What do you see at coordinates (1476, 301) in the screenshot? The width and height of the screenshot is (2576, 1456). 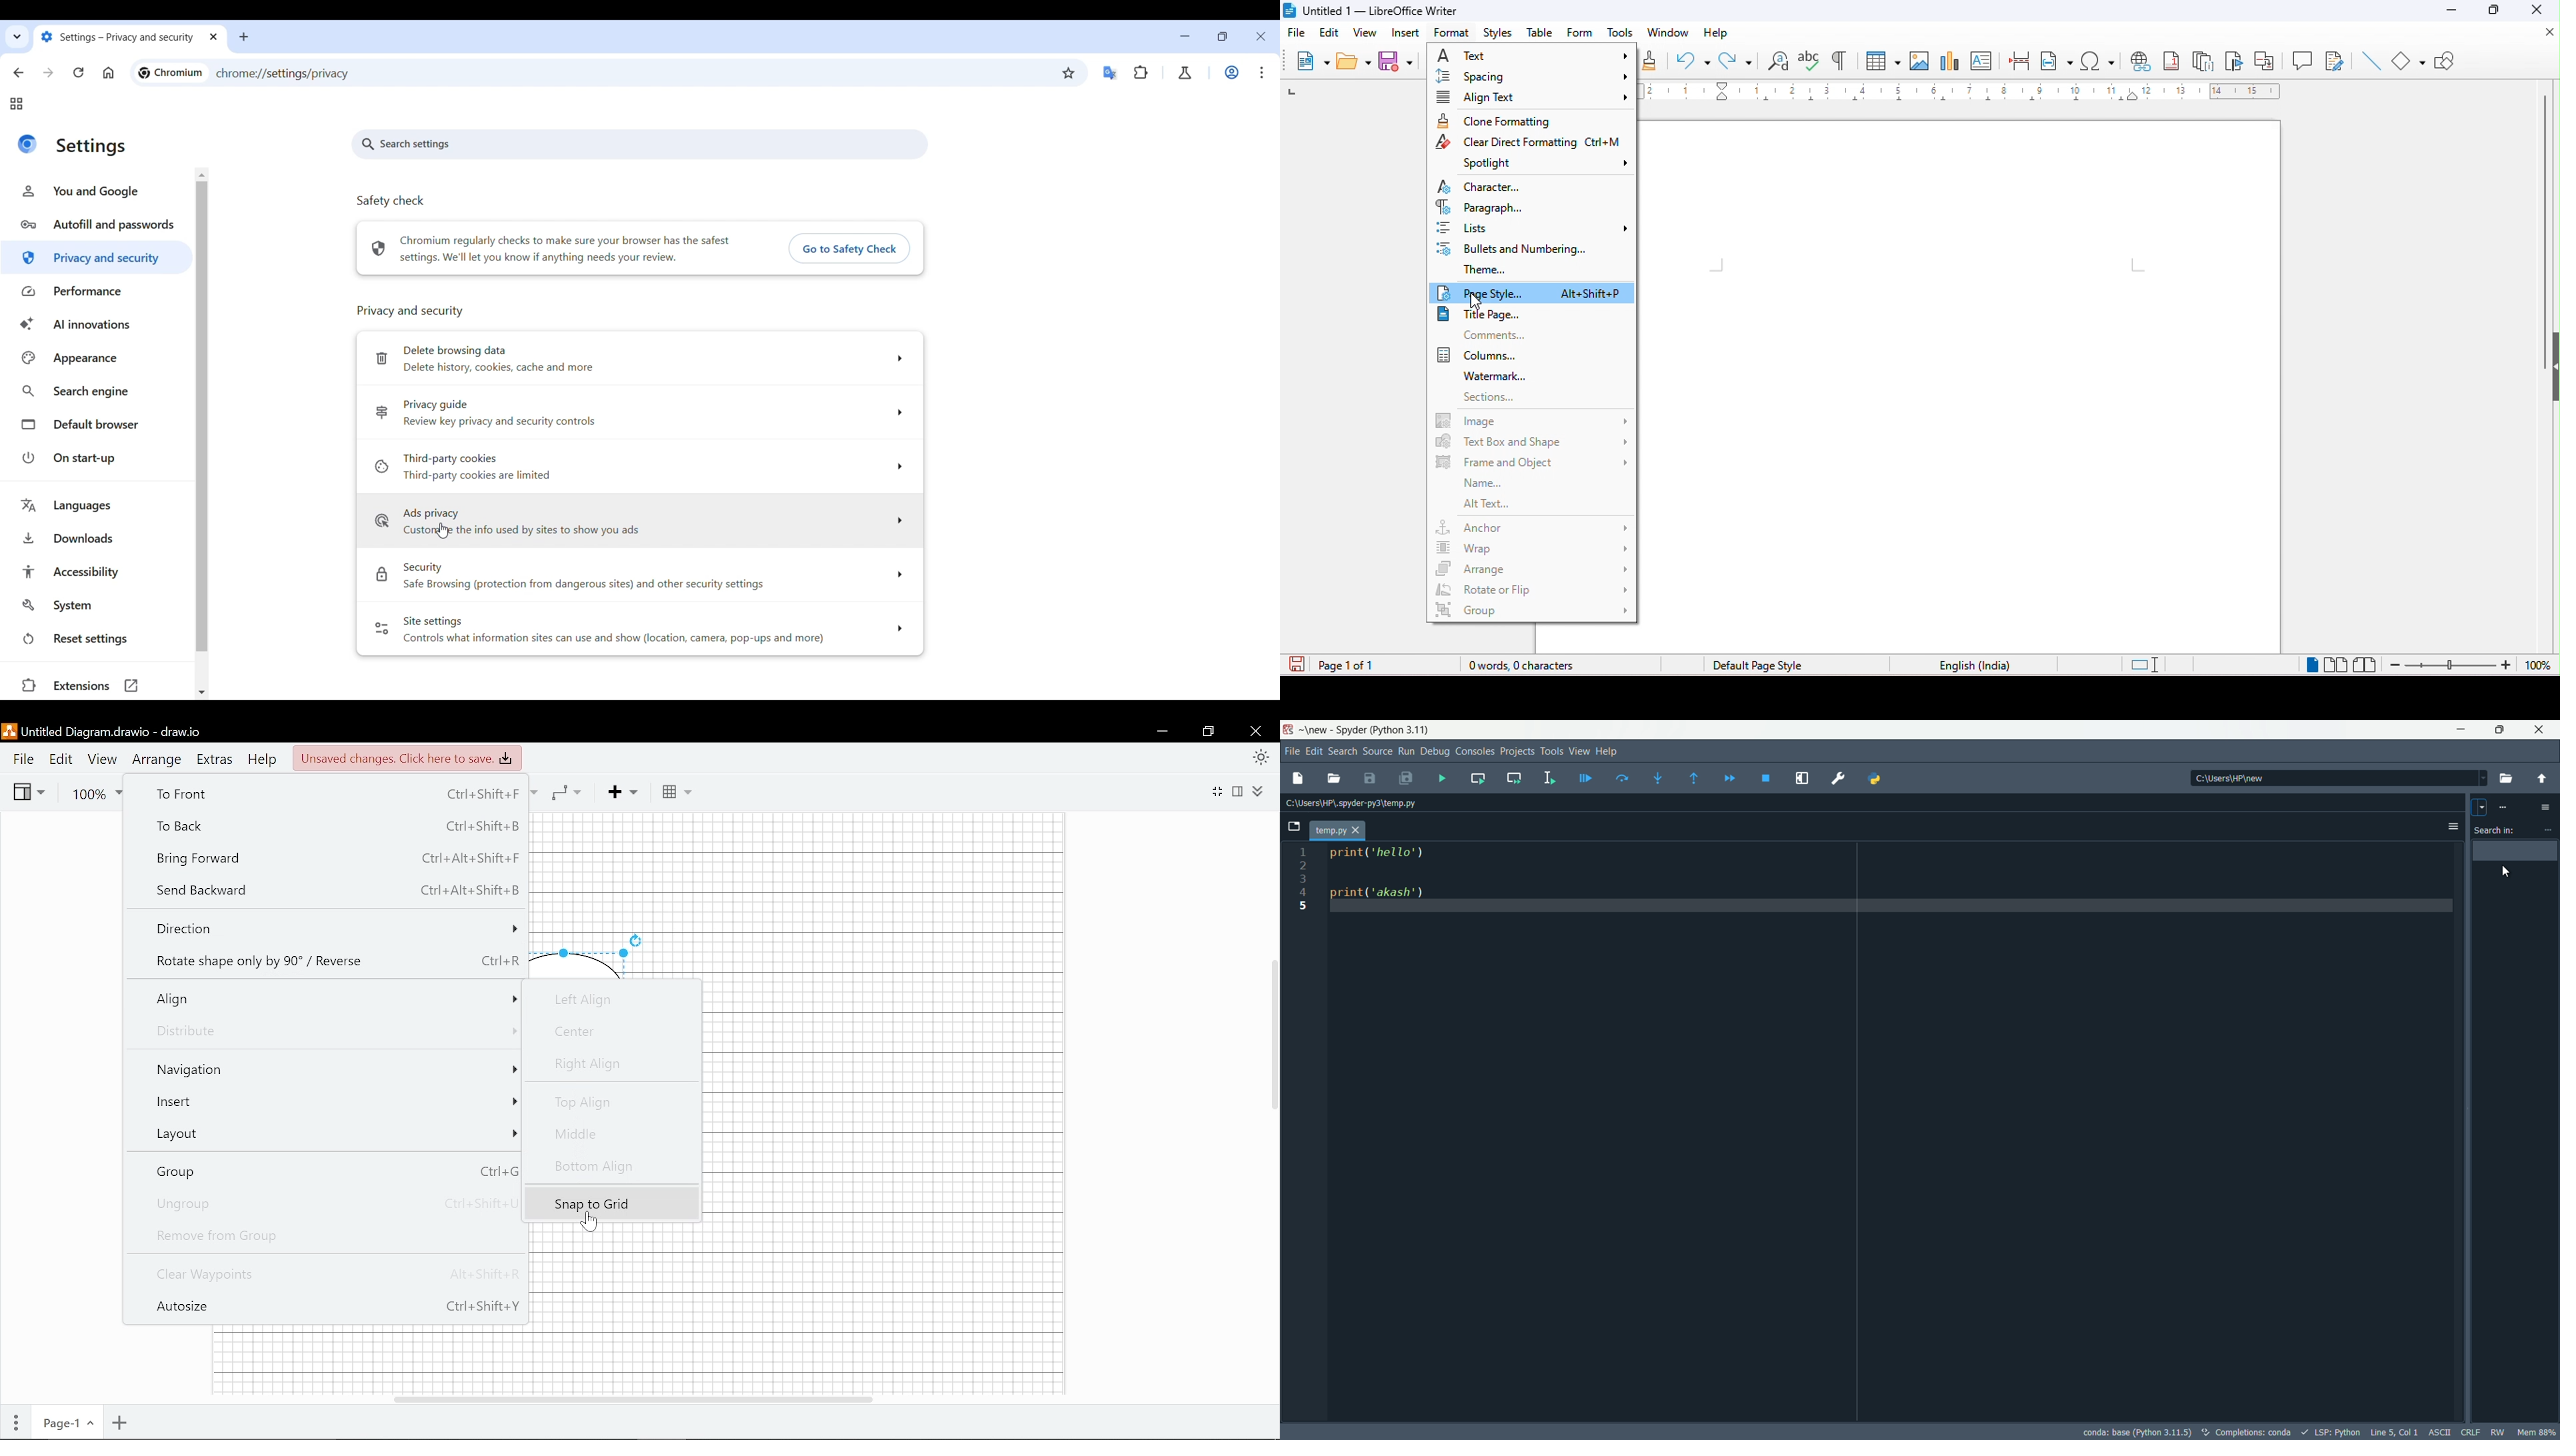 I see `cursor movement` at bounding box center [1476, 301].